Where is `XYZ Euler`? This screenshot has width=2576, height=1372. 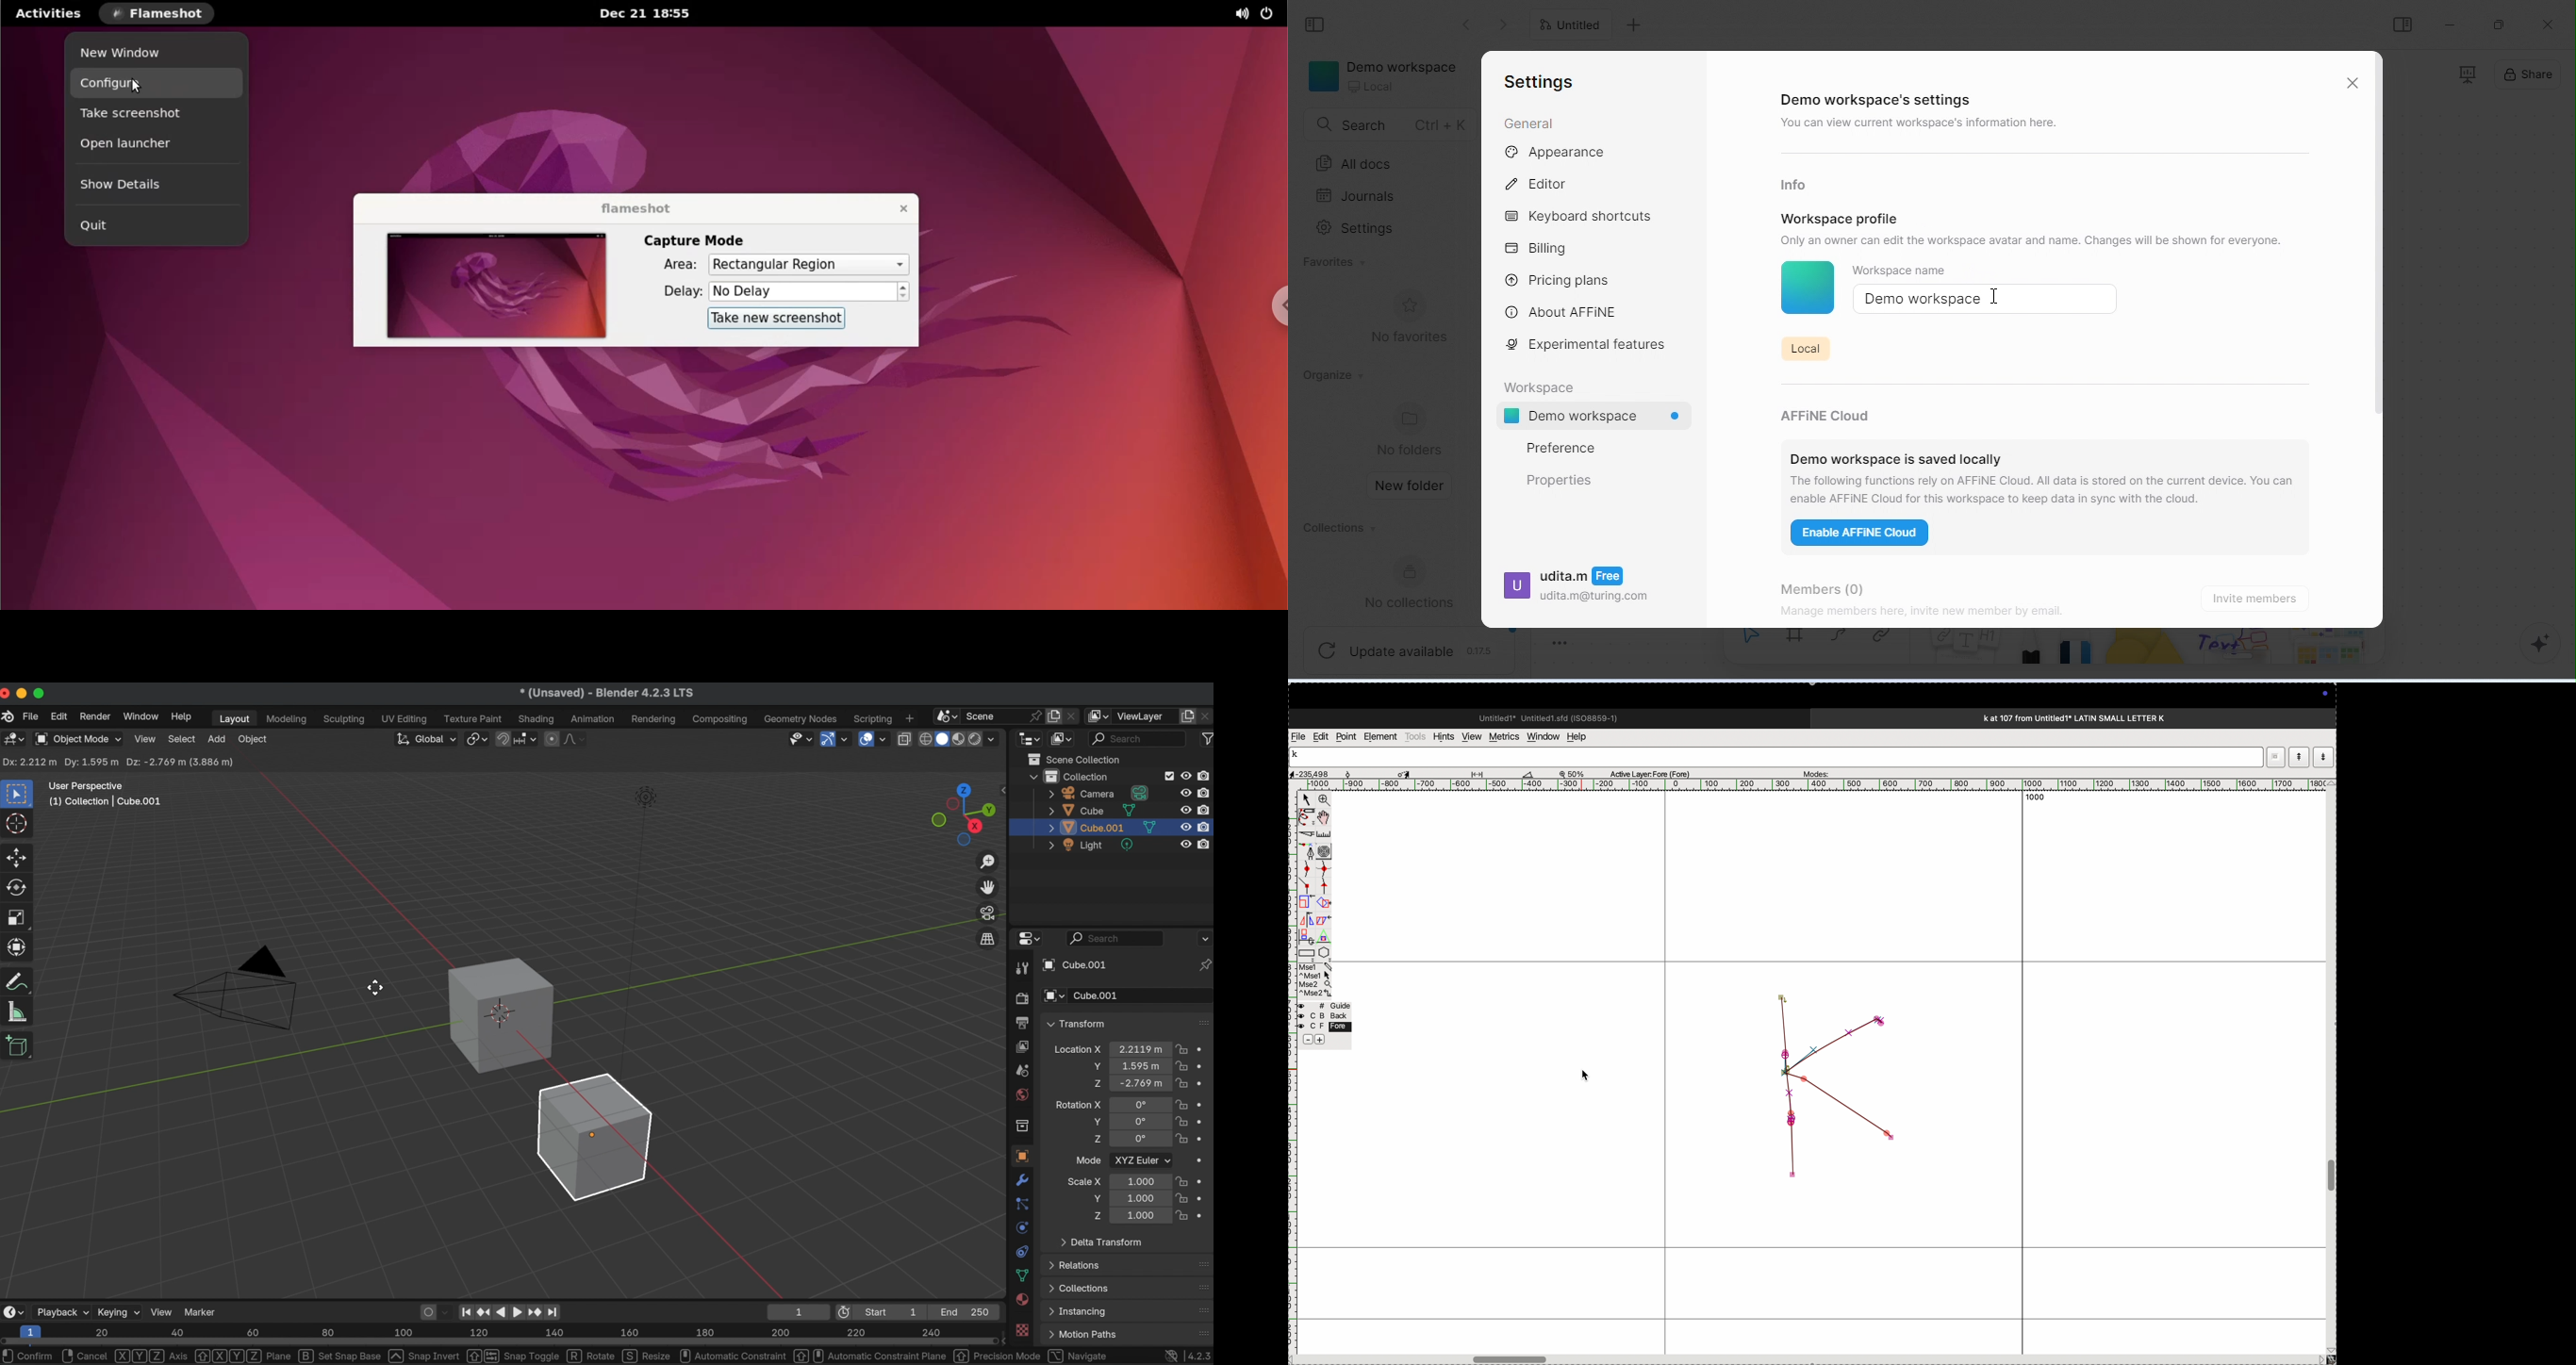
XYZ Euler is located at coordinates (1142, 1160).